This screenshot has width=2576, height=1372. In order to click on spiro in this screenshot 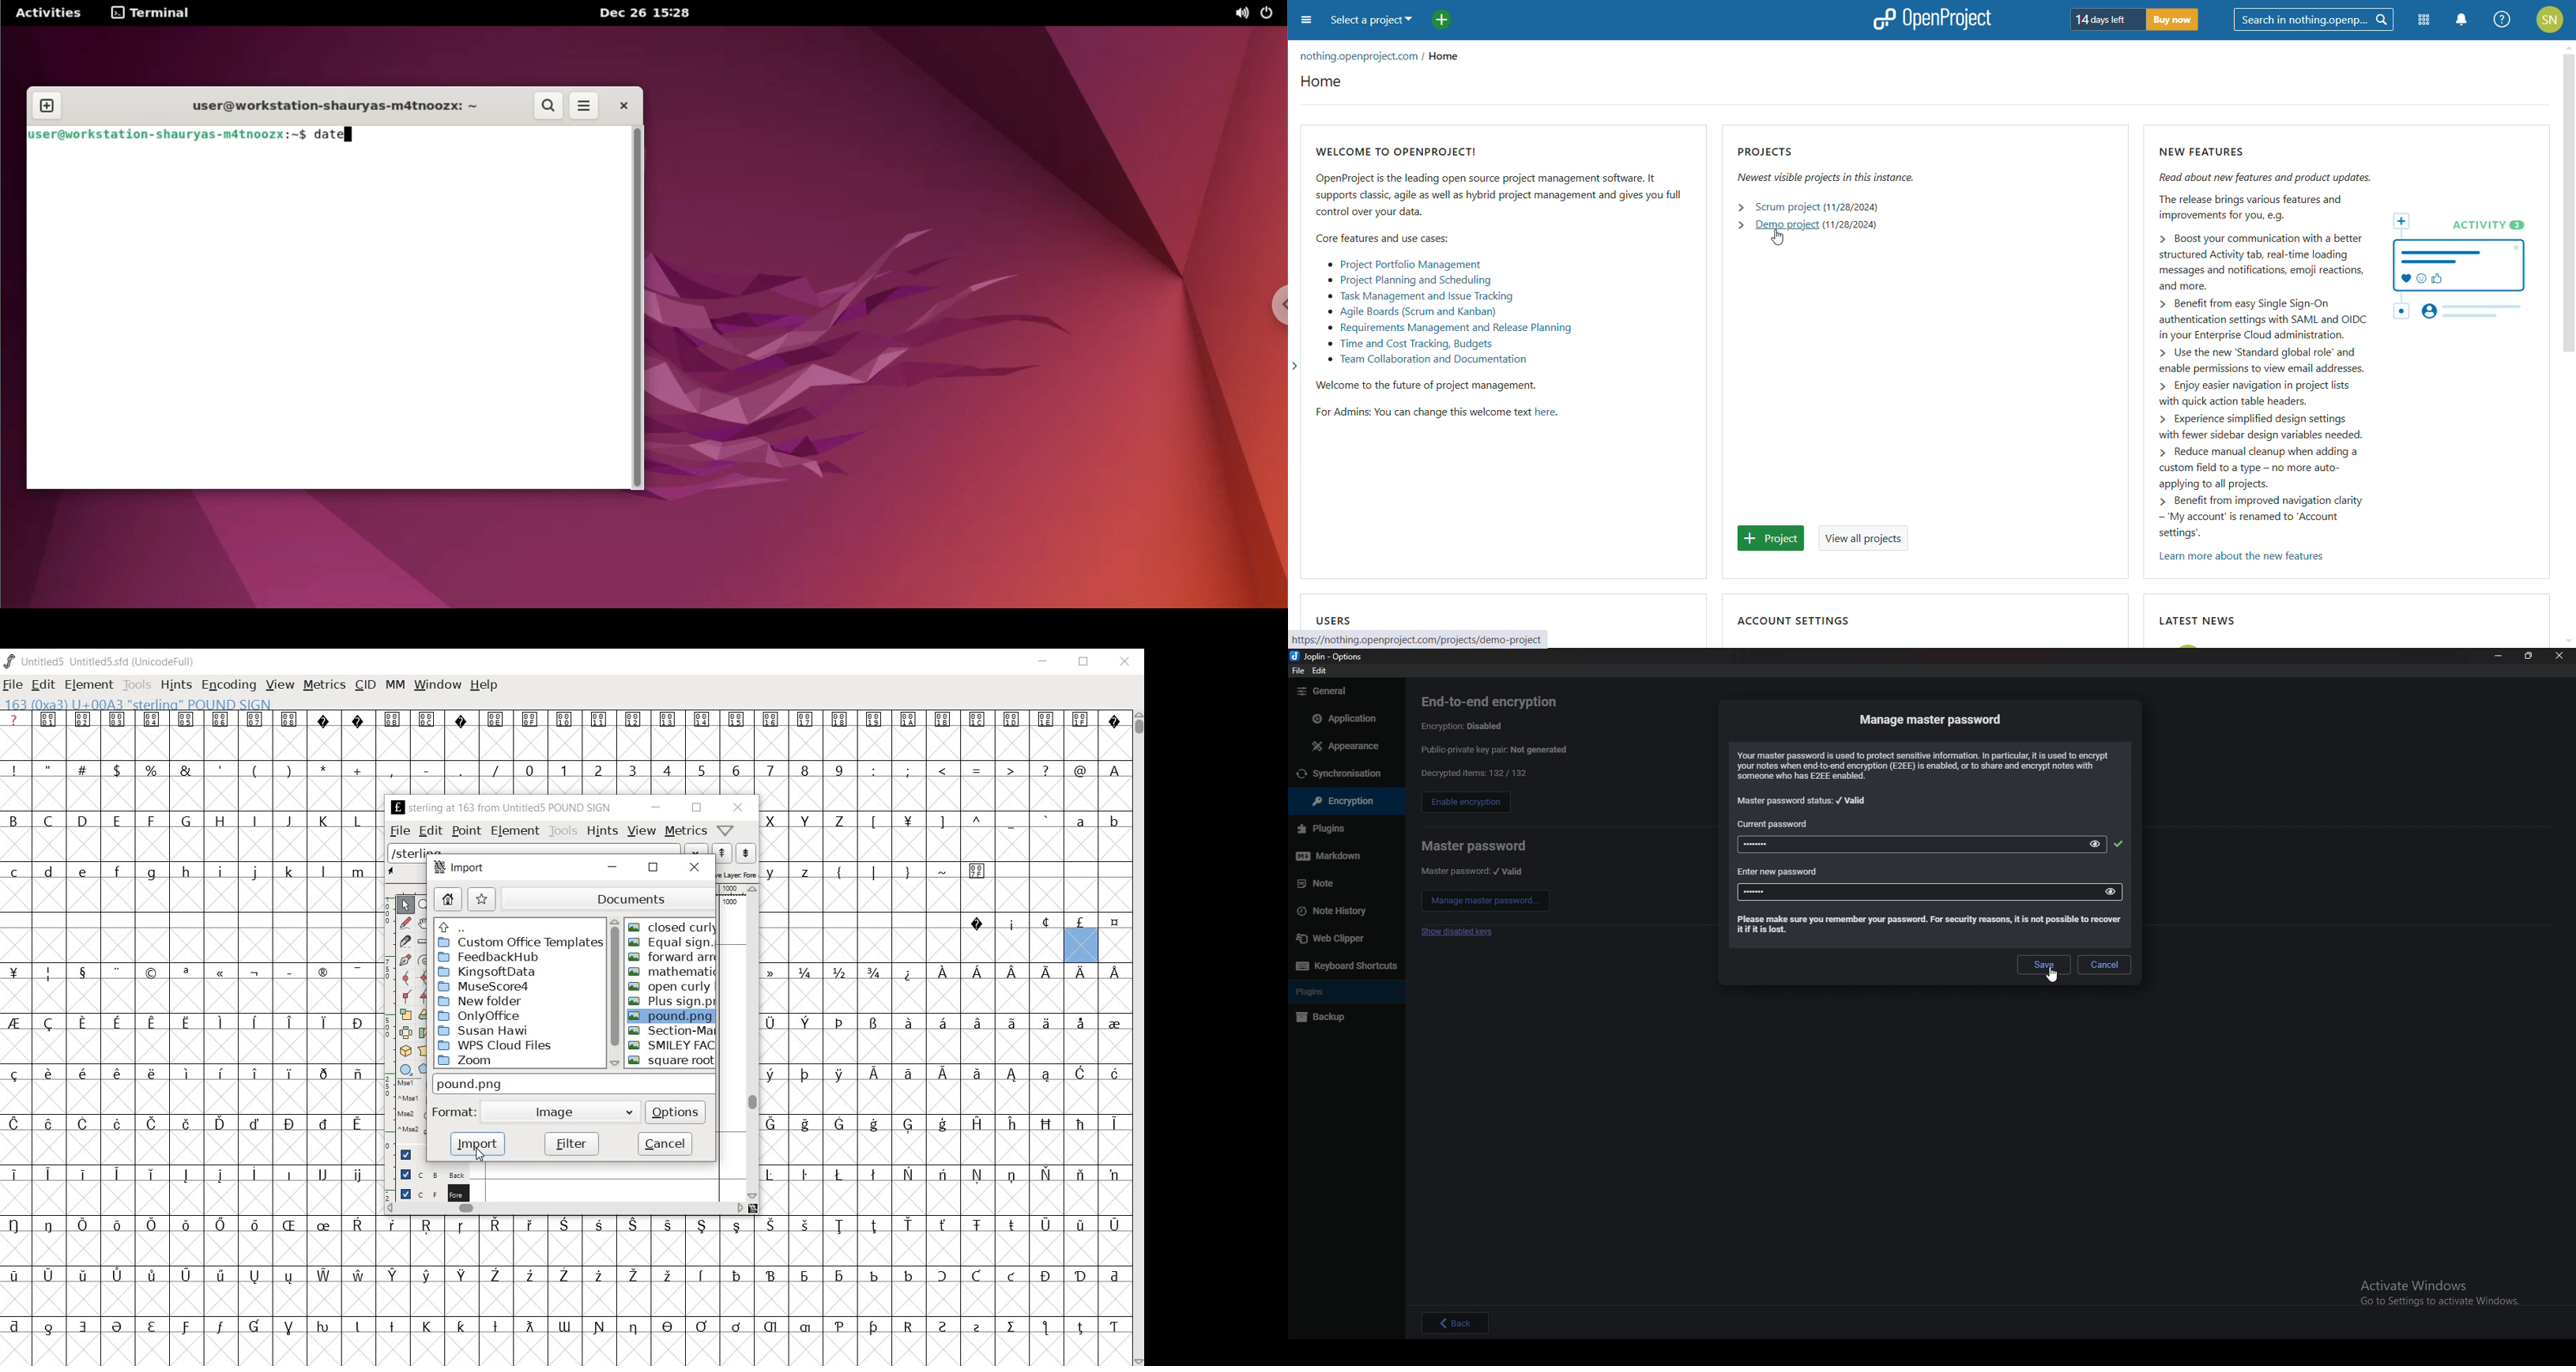, I will do `click(424, 959)`.